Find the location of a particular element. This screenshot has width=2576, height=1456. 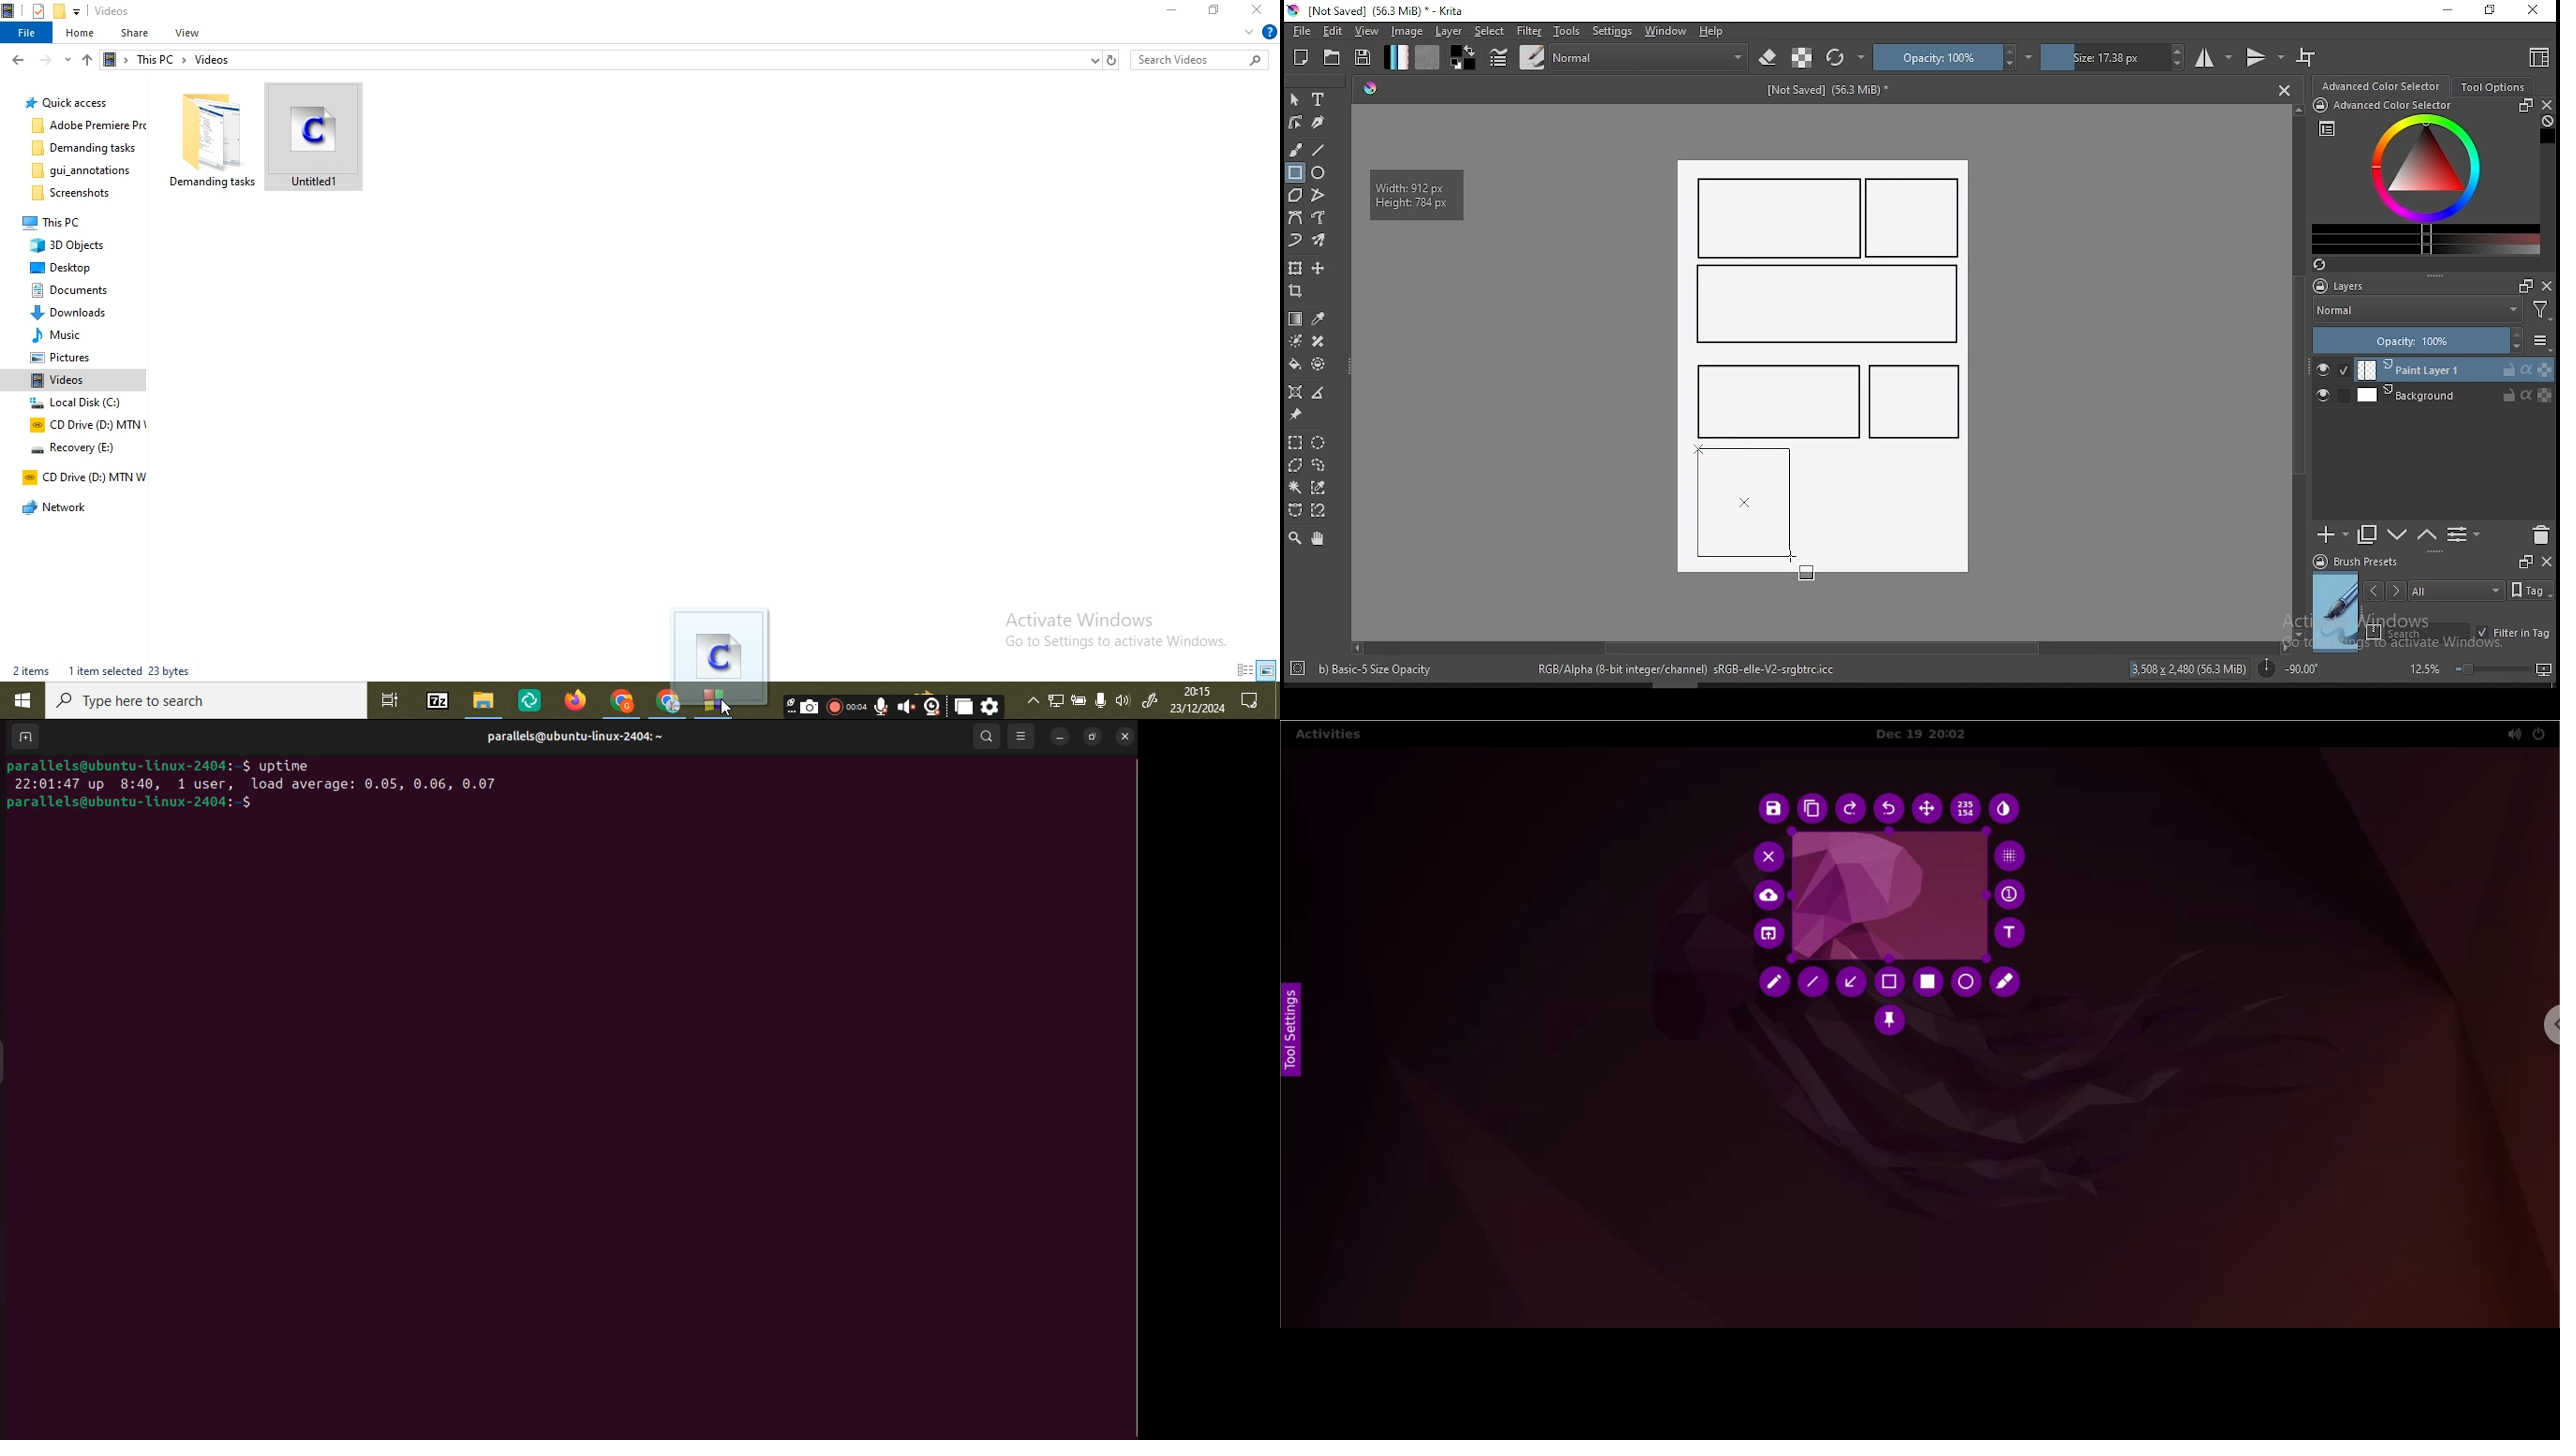

zoom level is located at coordinates (2480, 668).